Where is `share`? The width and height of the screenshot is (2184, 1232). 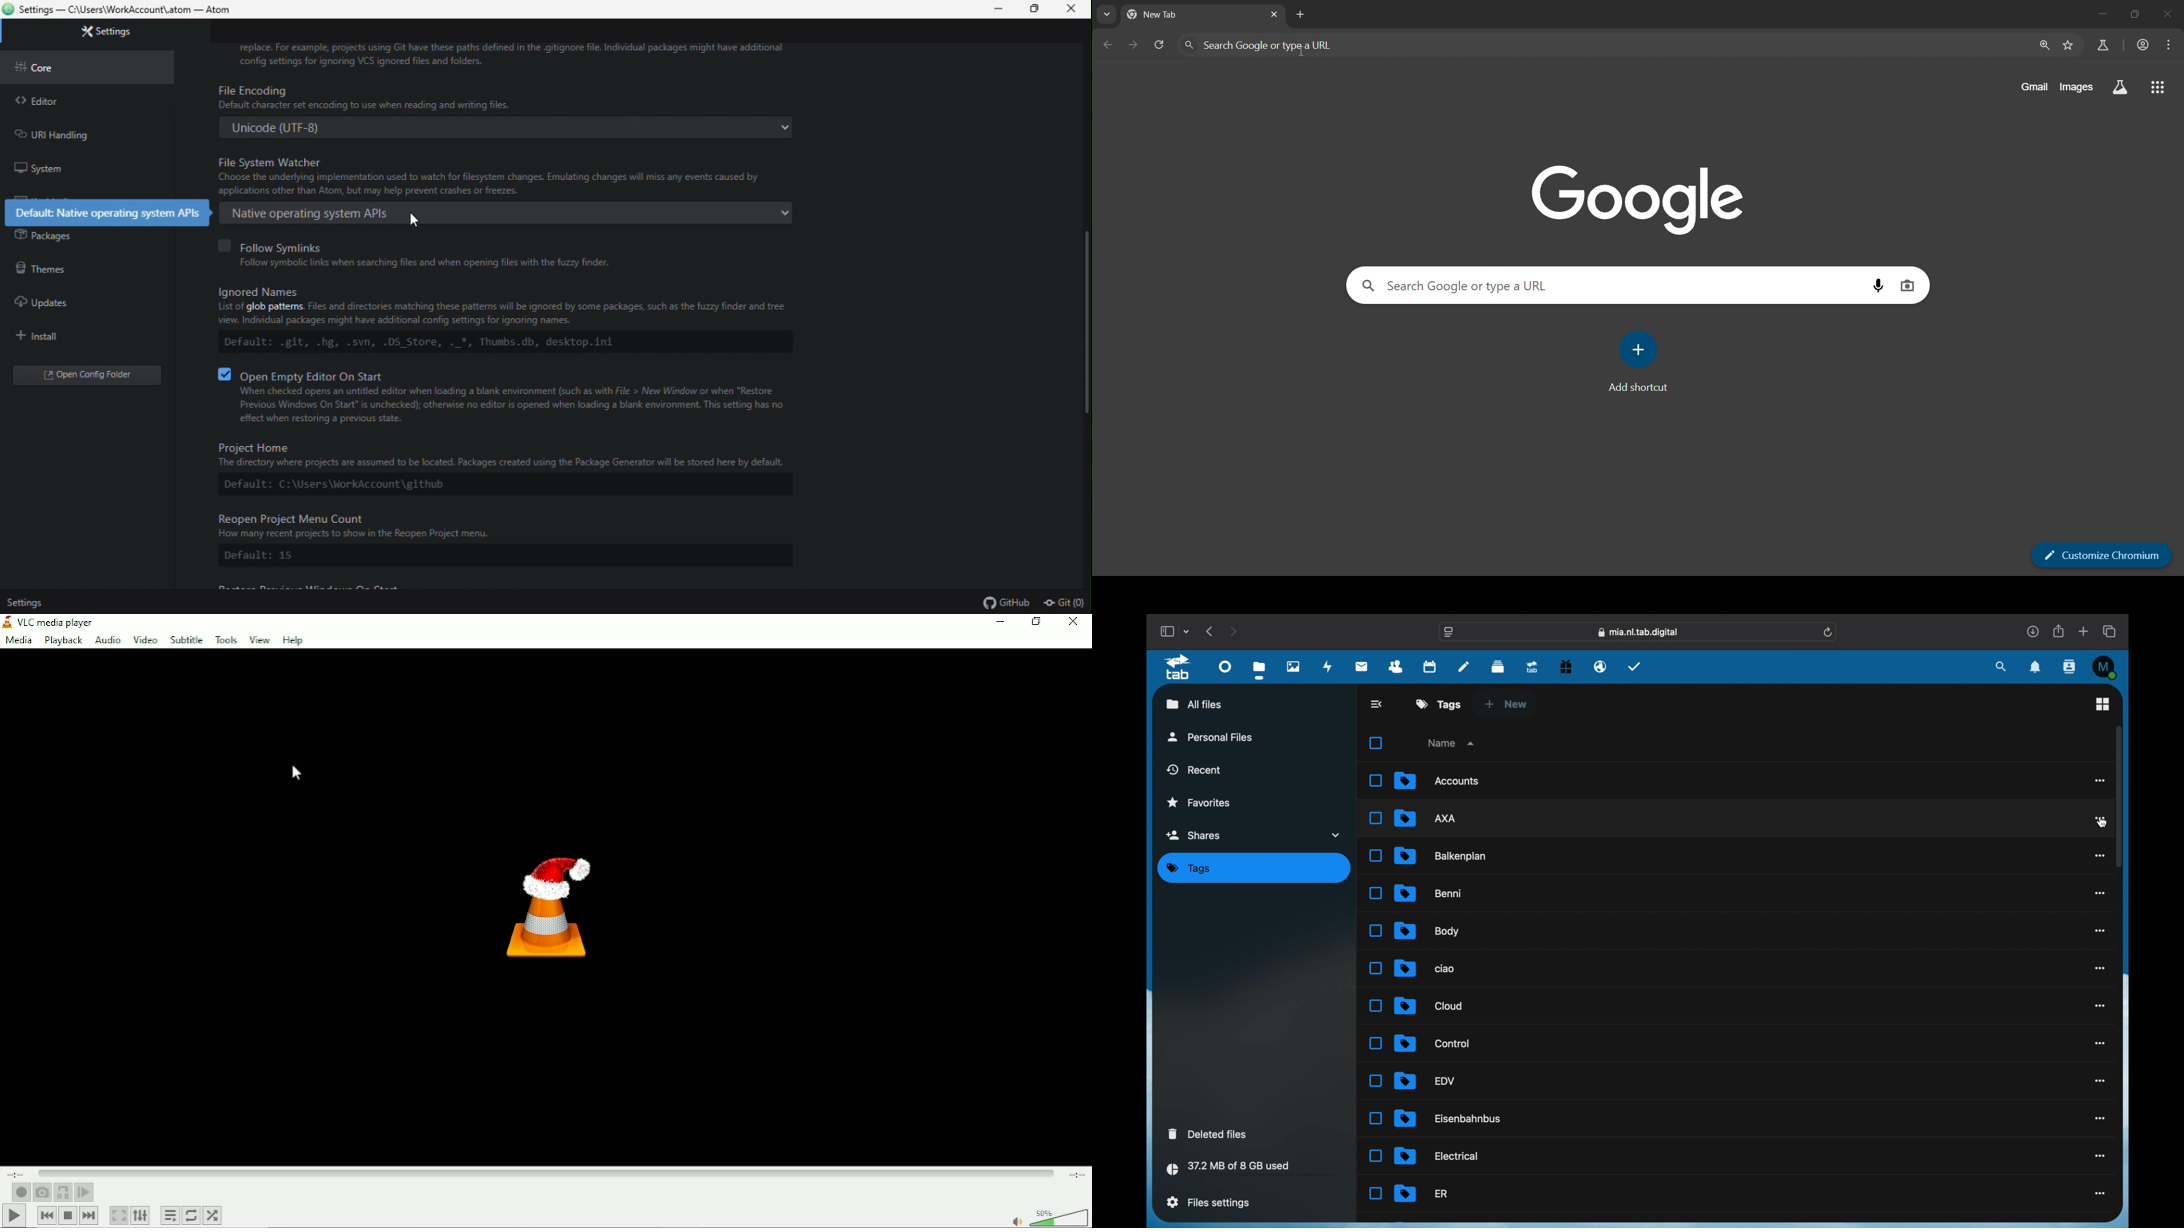 share is located at coordinates (2060, 631).